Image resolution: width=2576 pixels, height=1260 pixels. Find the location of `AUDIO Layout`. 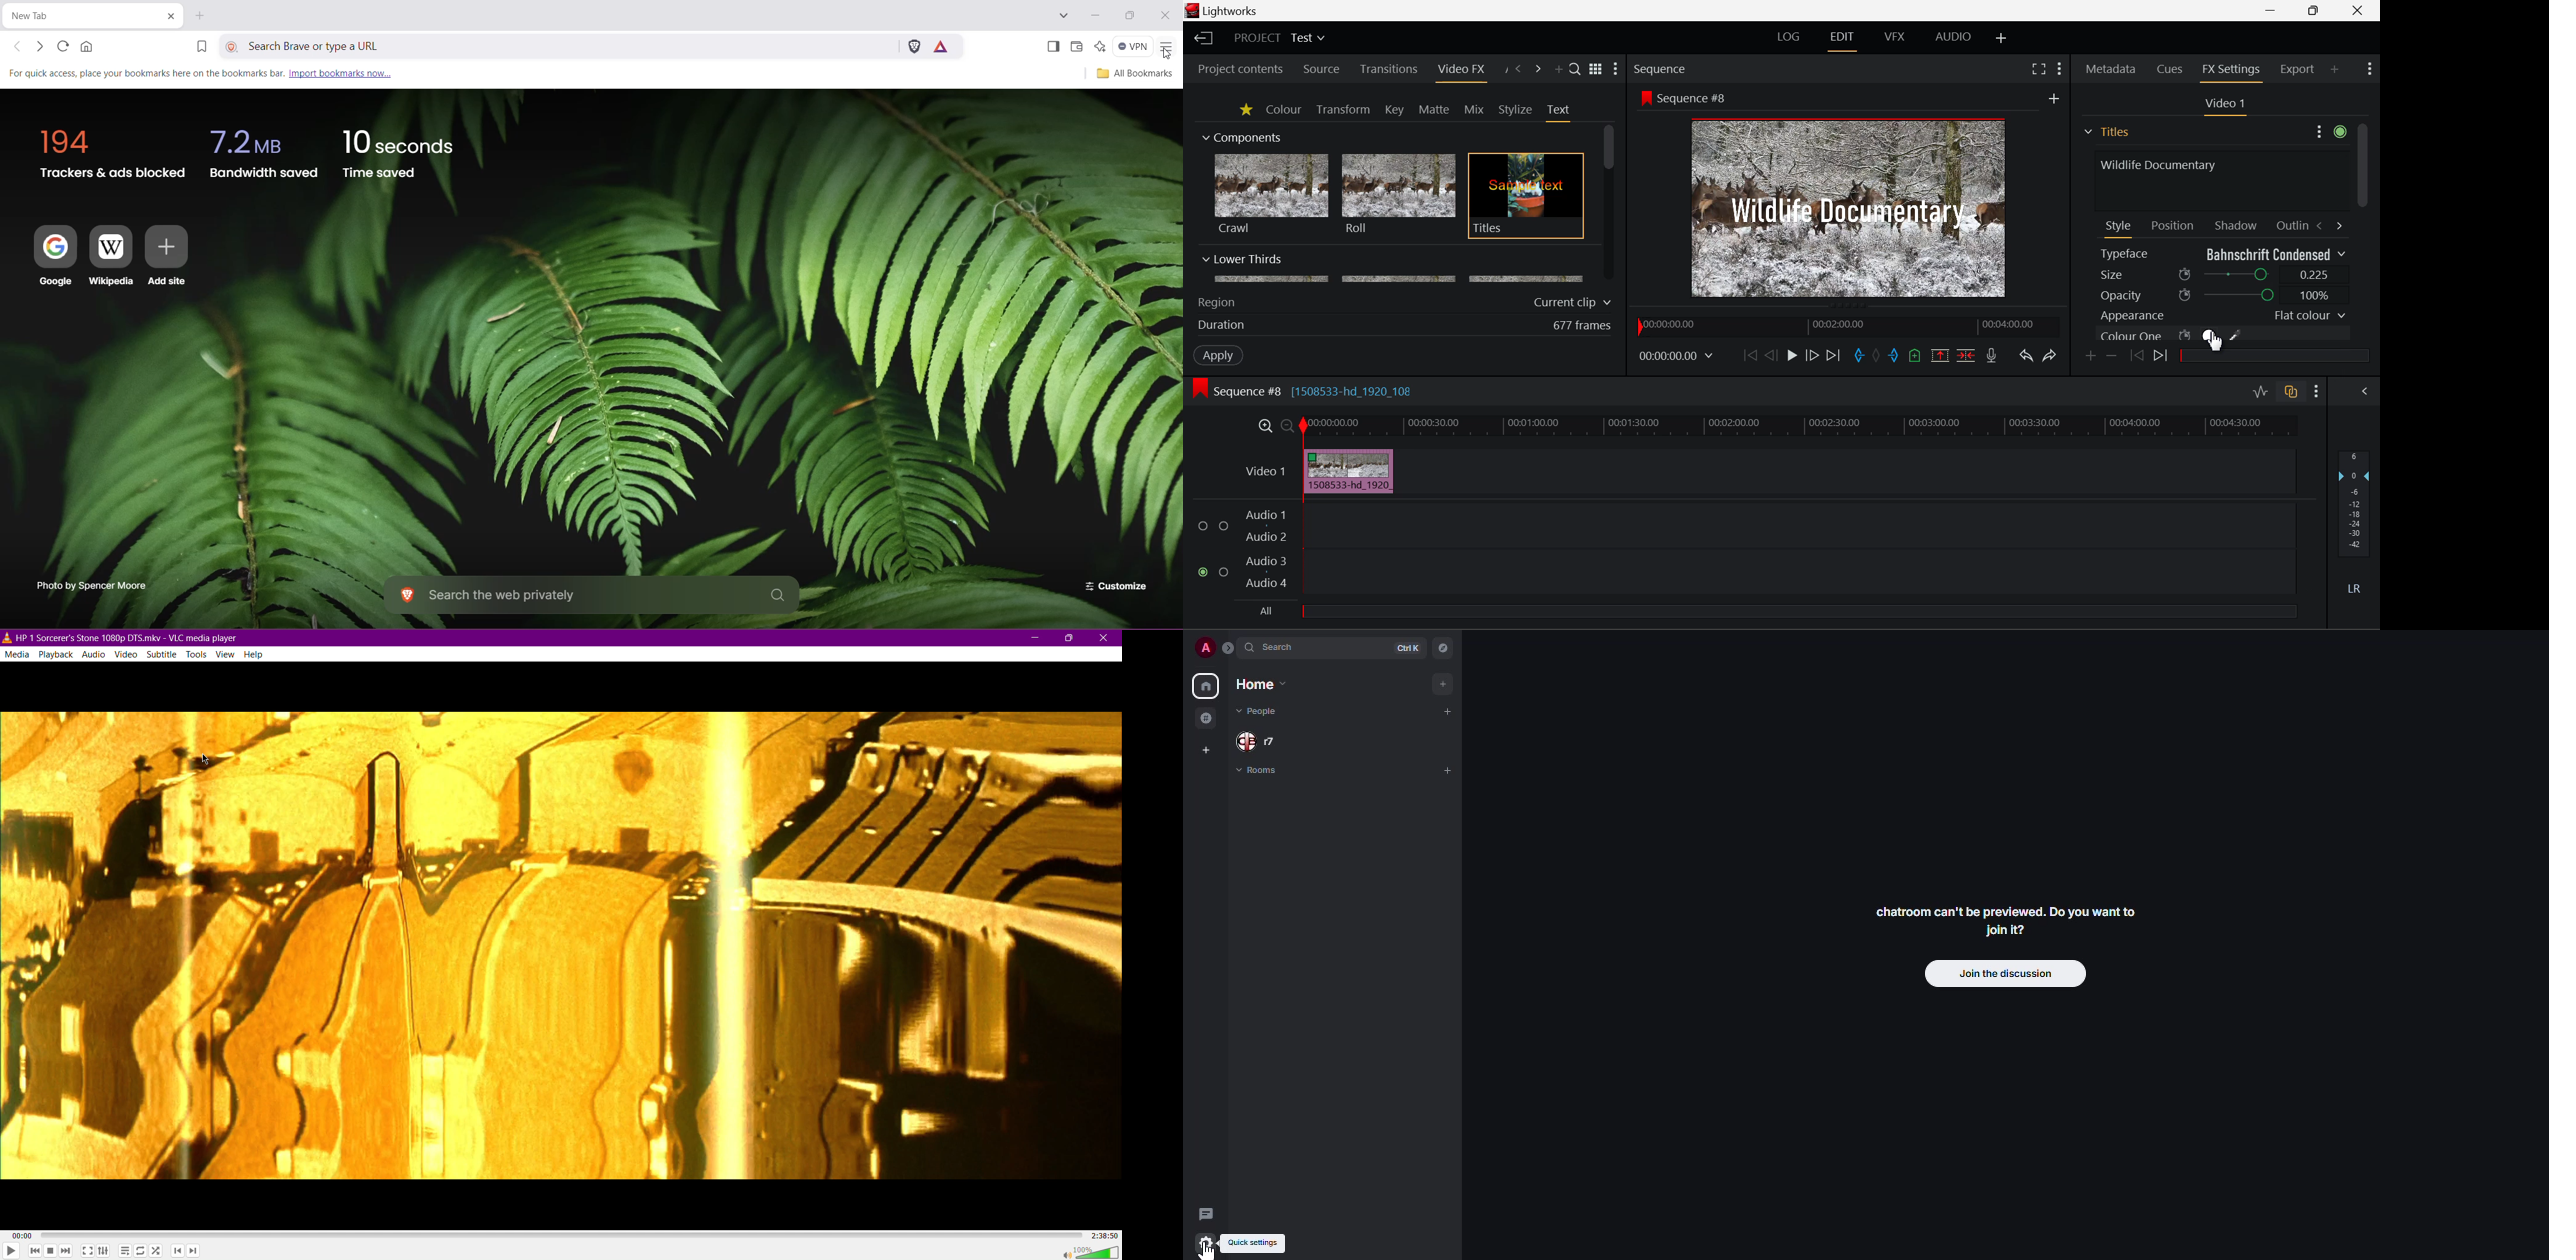

AUDIO Layout is located at coordinates (1953, 38).